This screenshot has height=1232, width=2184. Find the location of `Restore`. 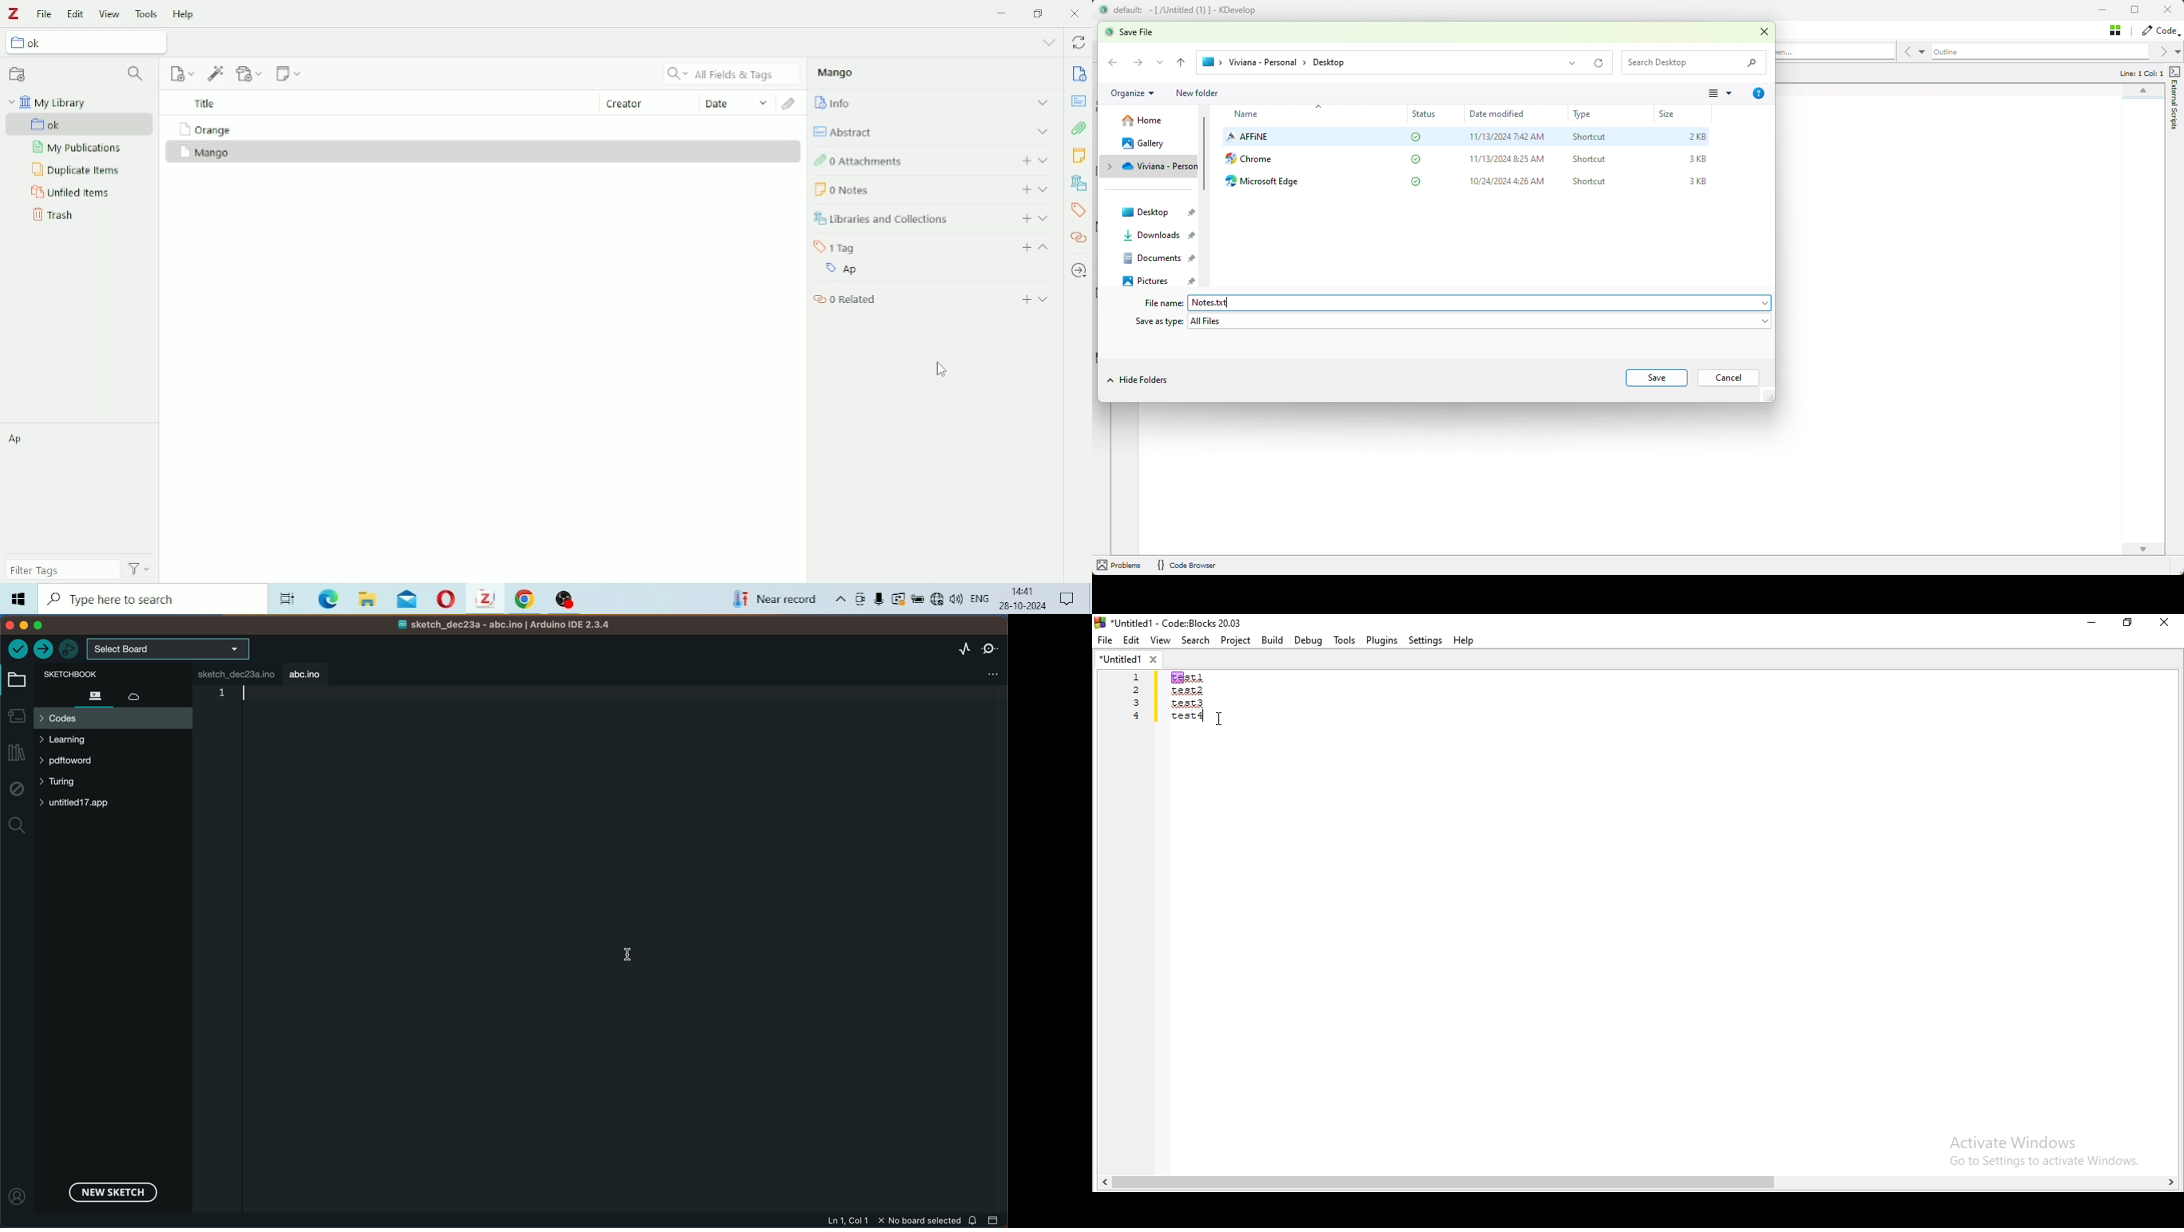

Restore is located at coordinates (2126, 624).